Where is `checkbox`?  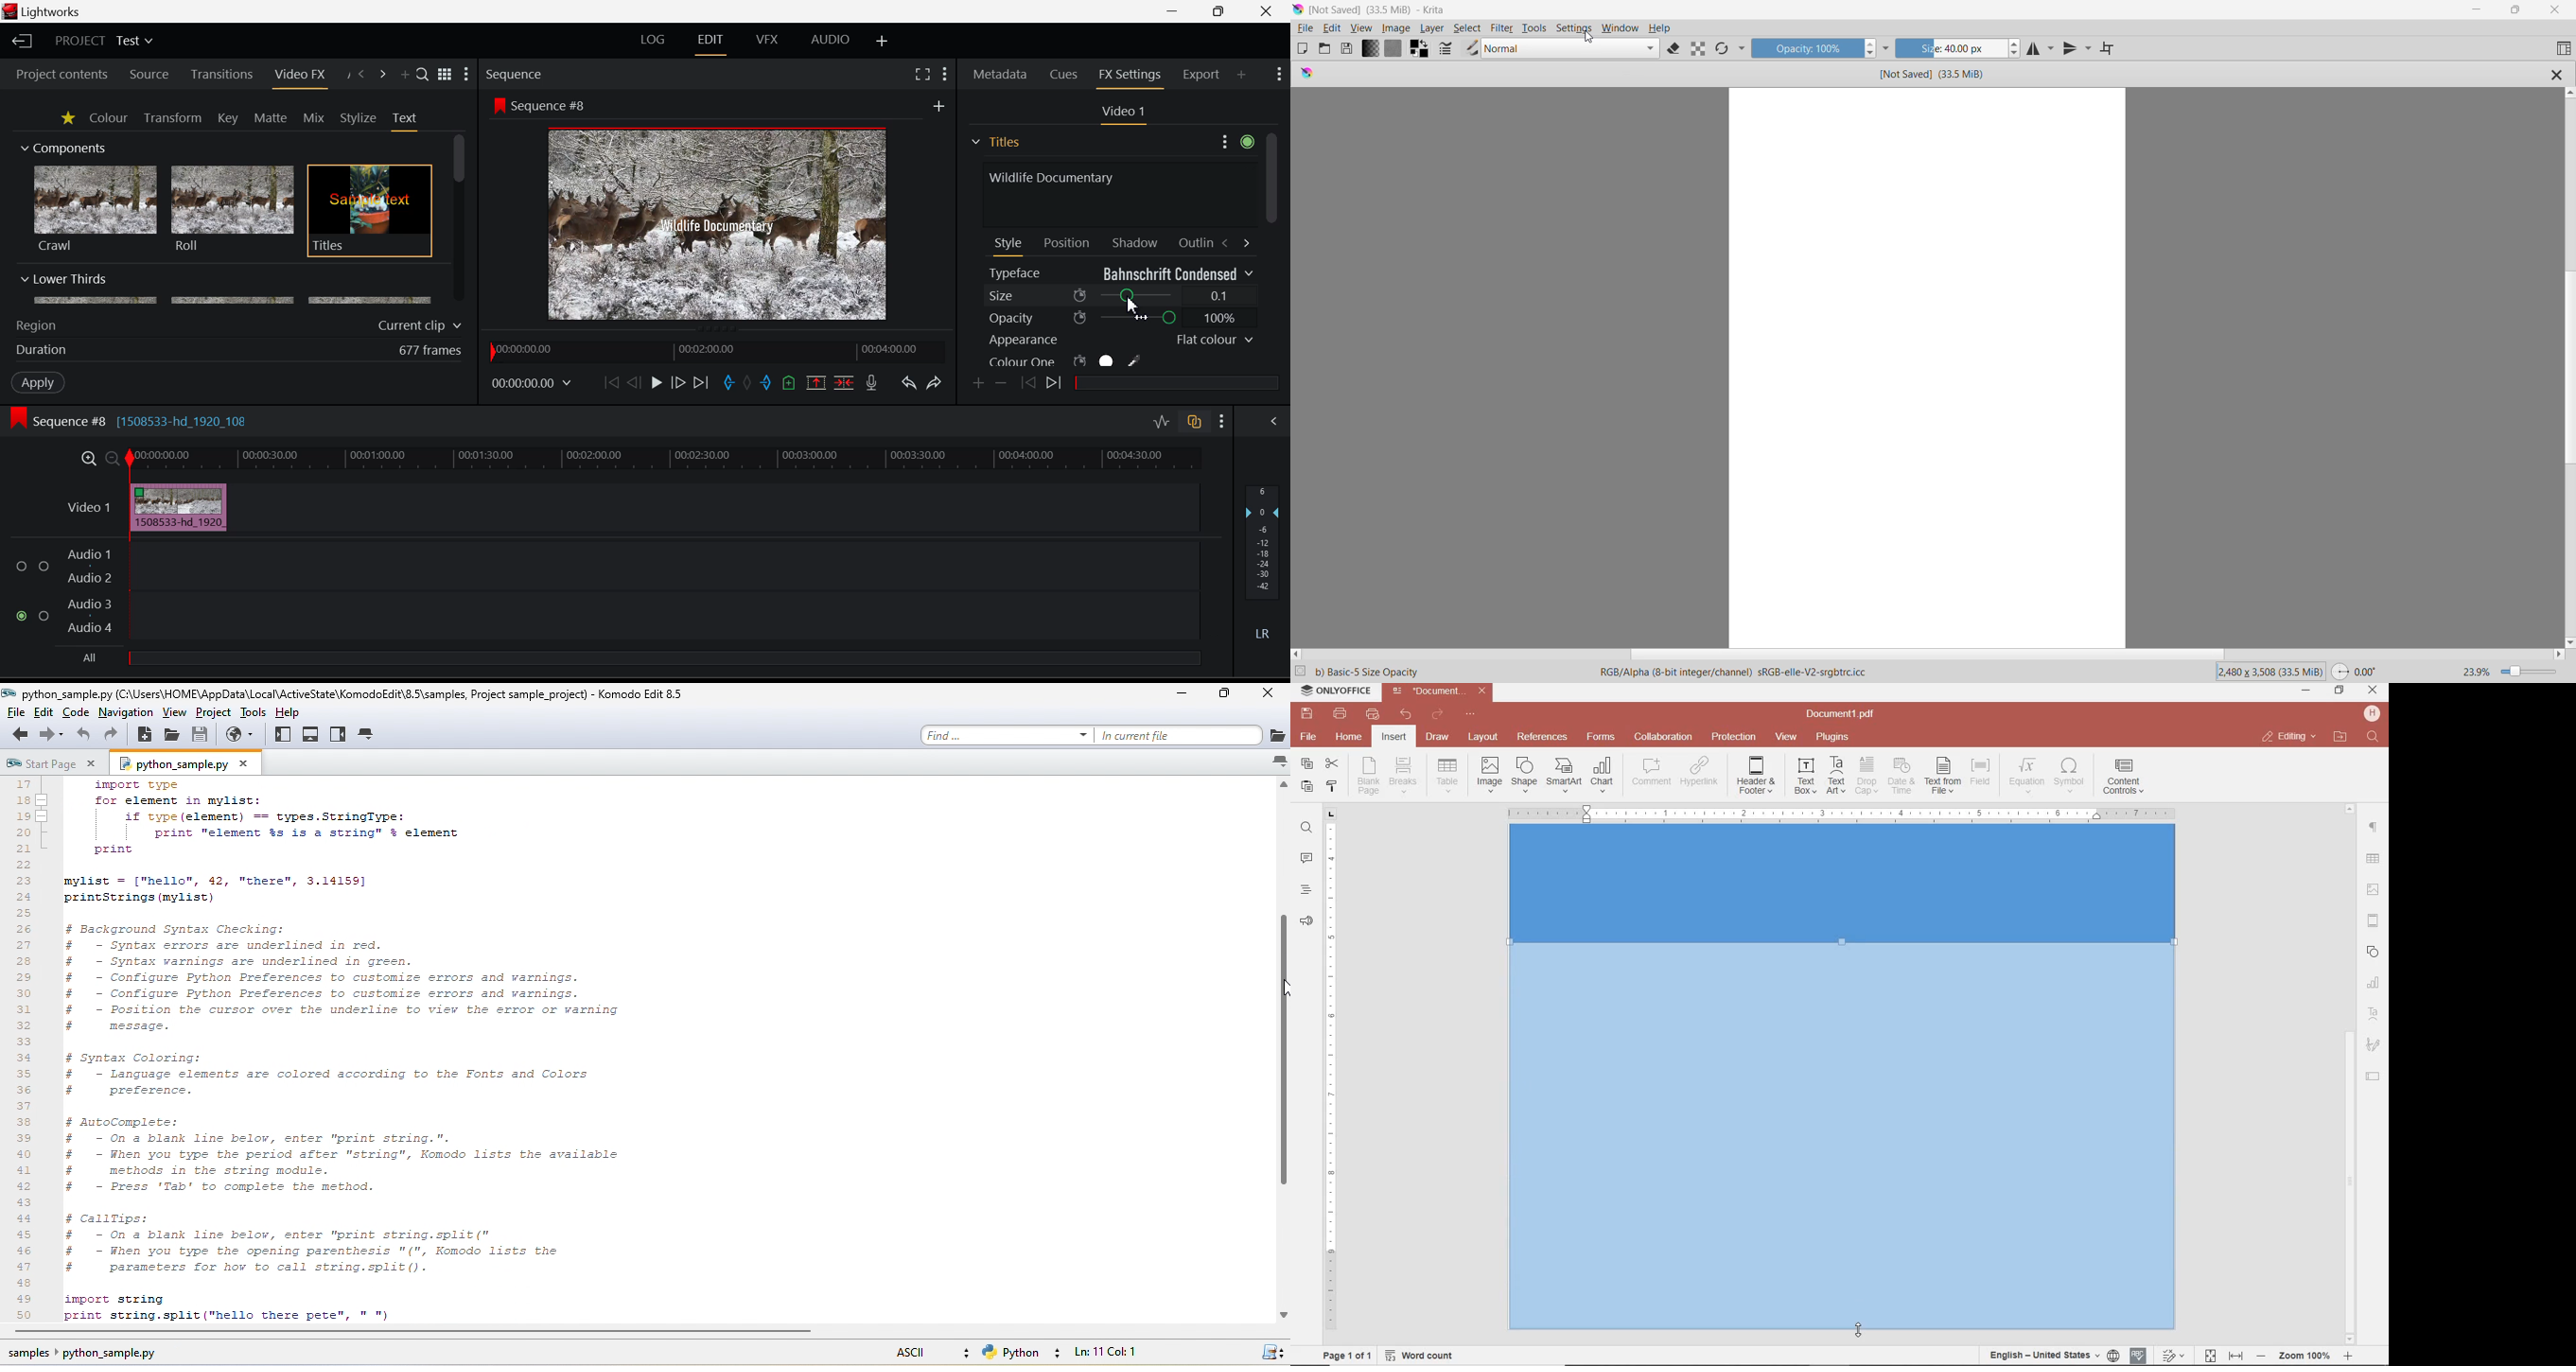
checkbox is located at coordinates (24, 567).